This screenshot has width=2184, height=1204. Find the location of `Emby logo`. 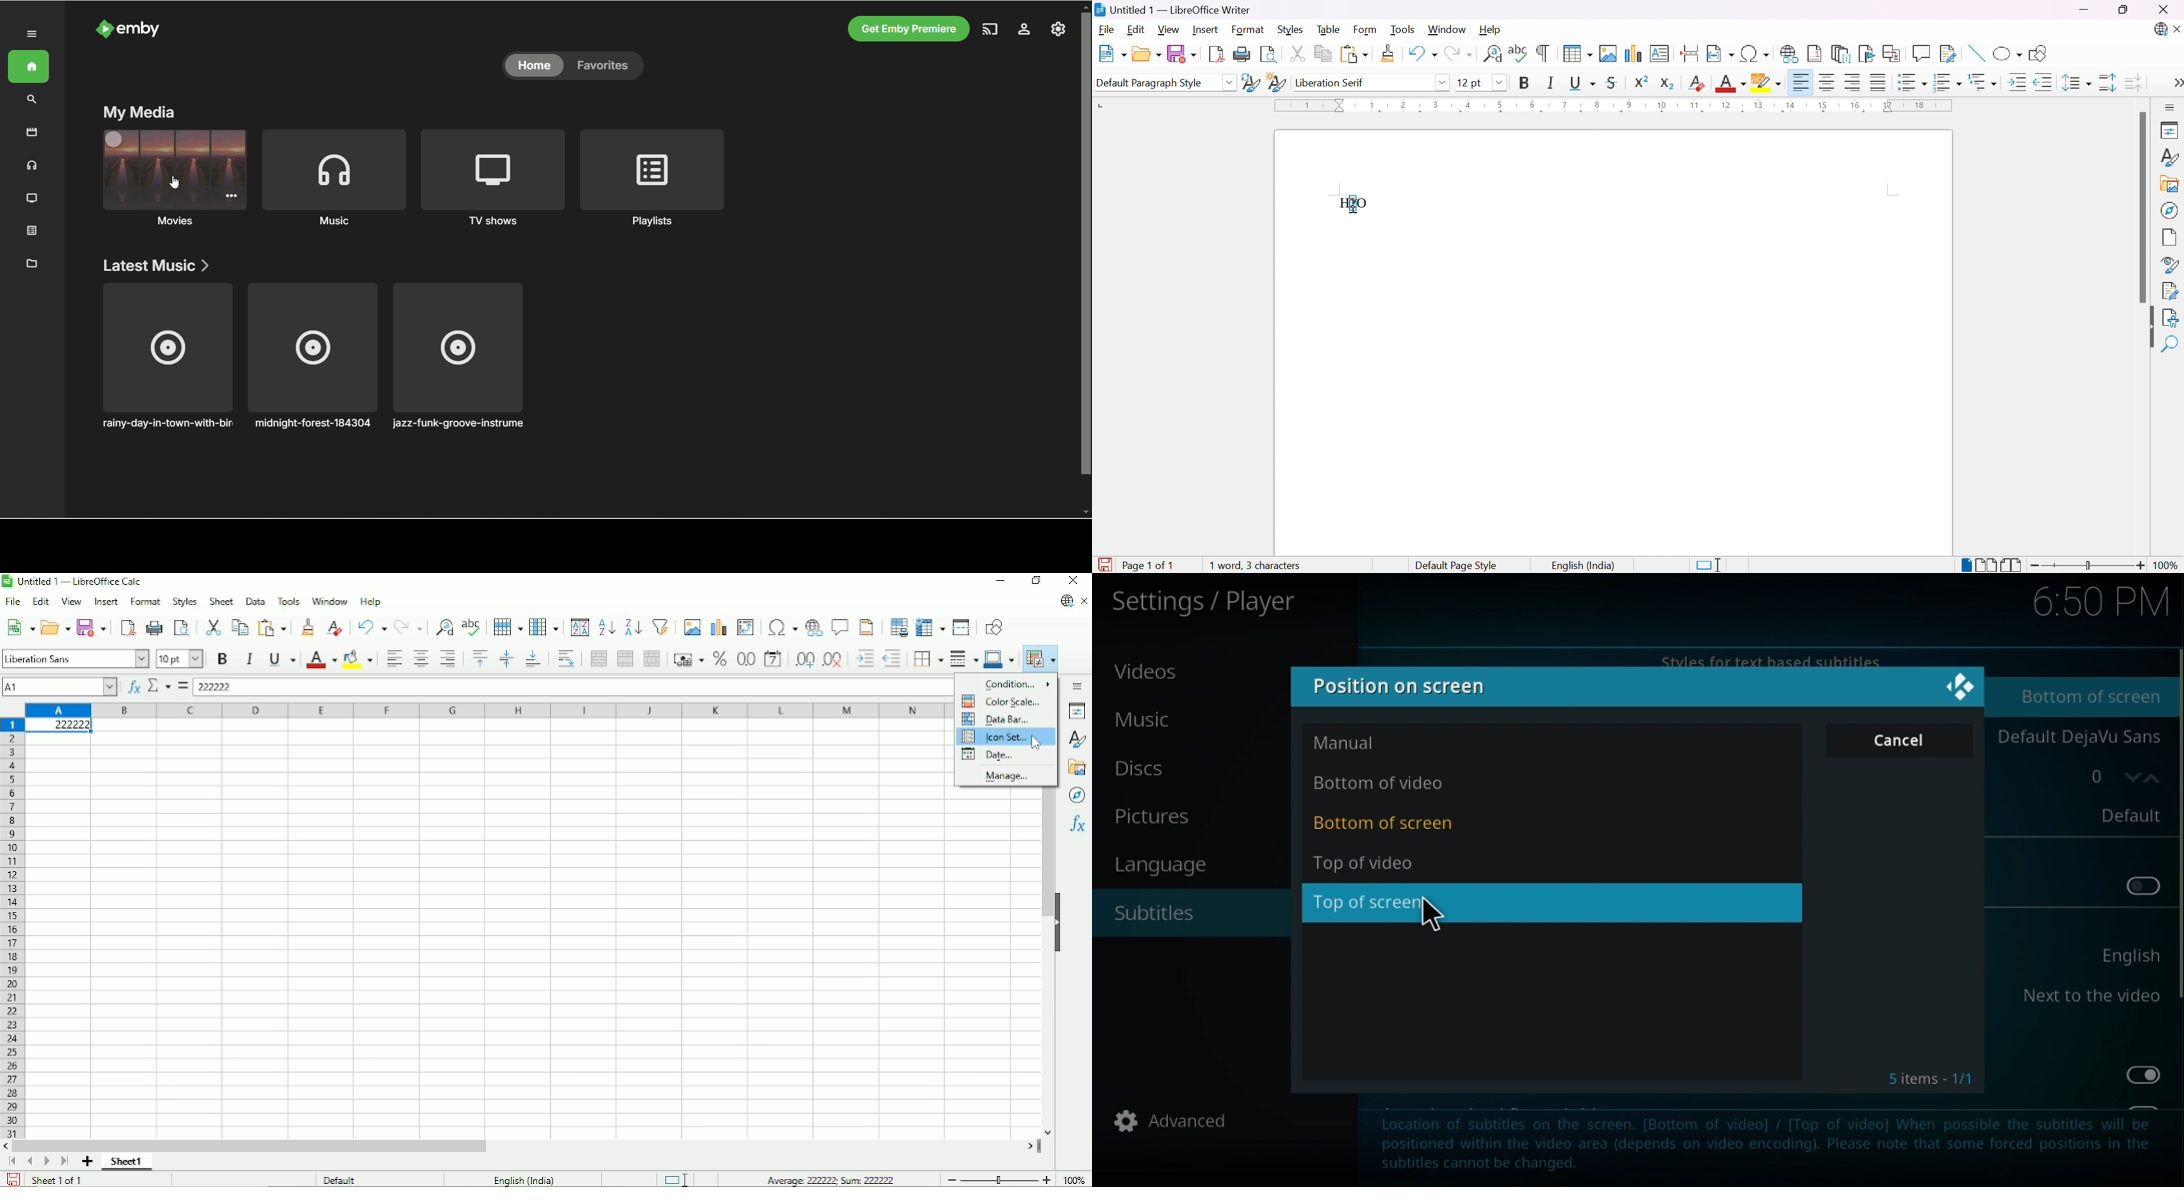

Emby logo is located at coordinates (105, 28).